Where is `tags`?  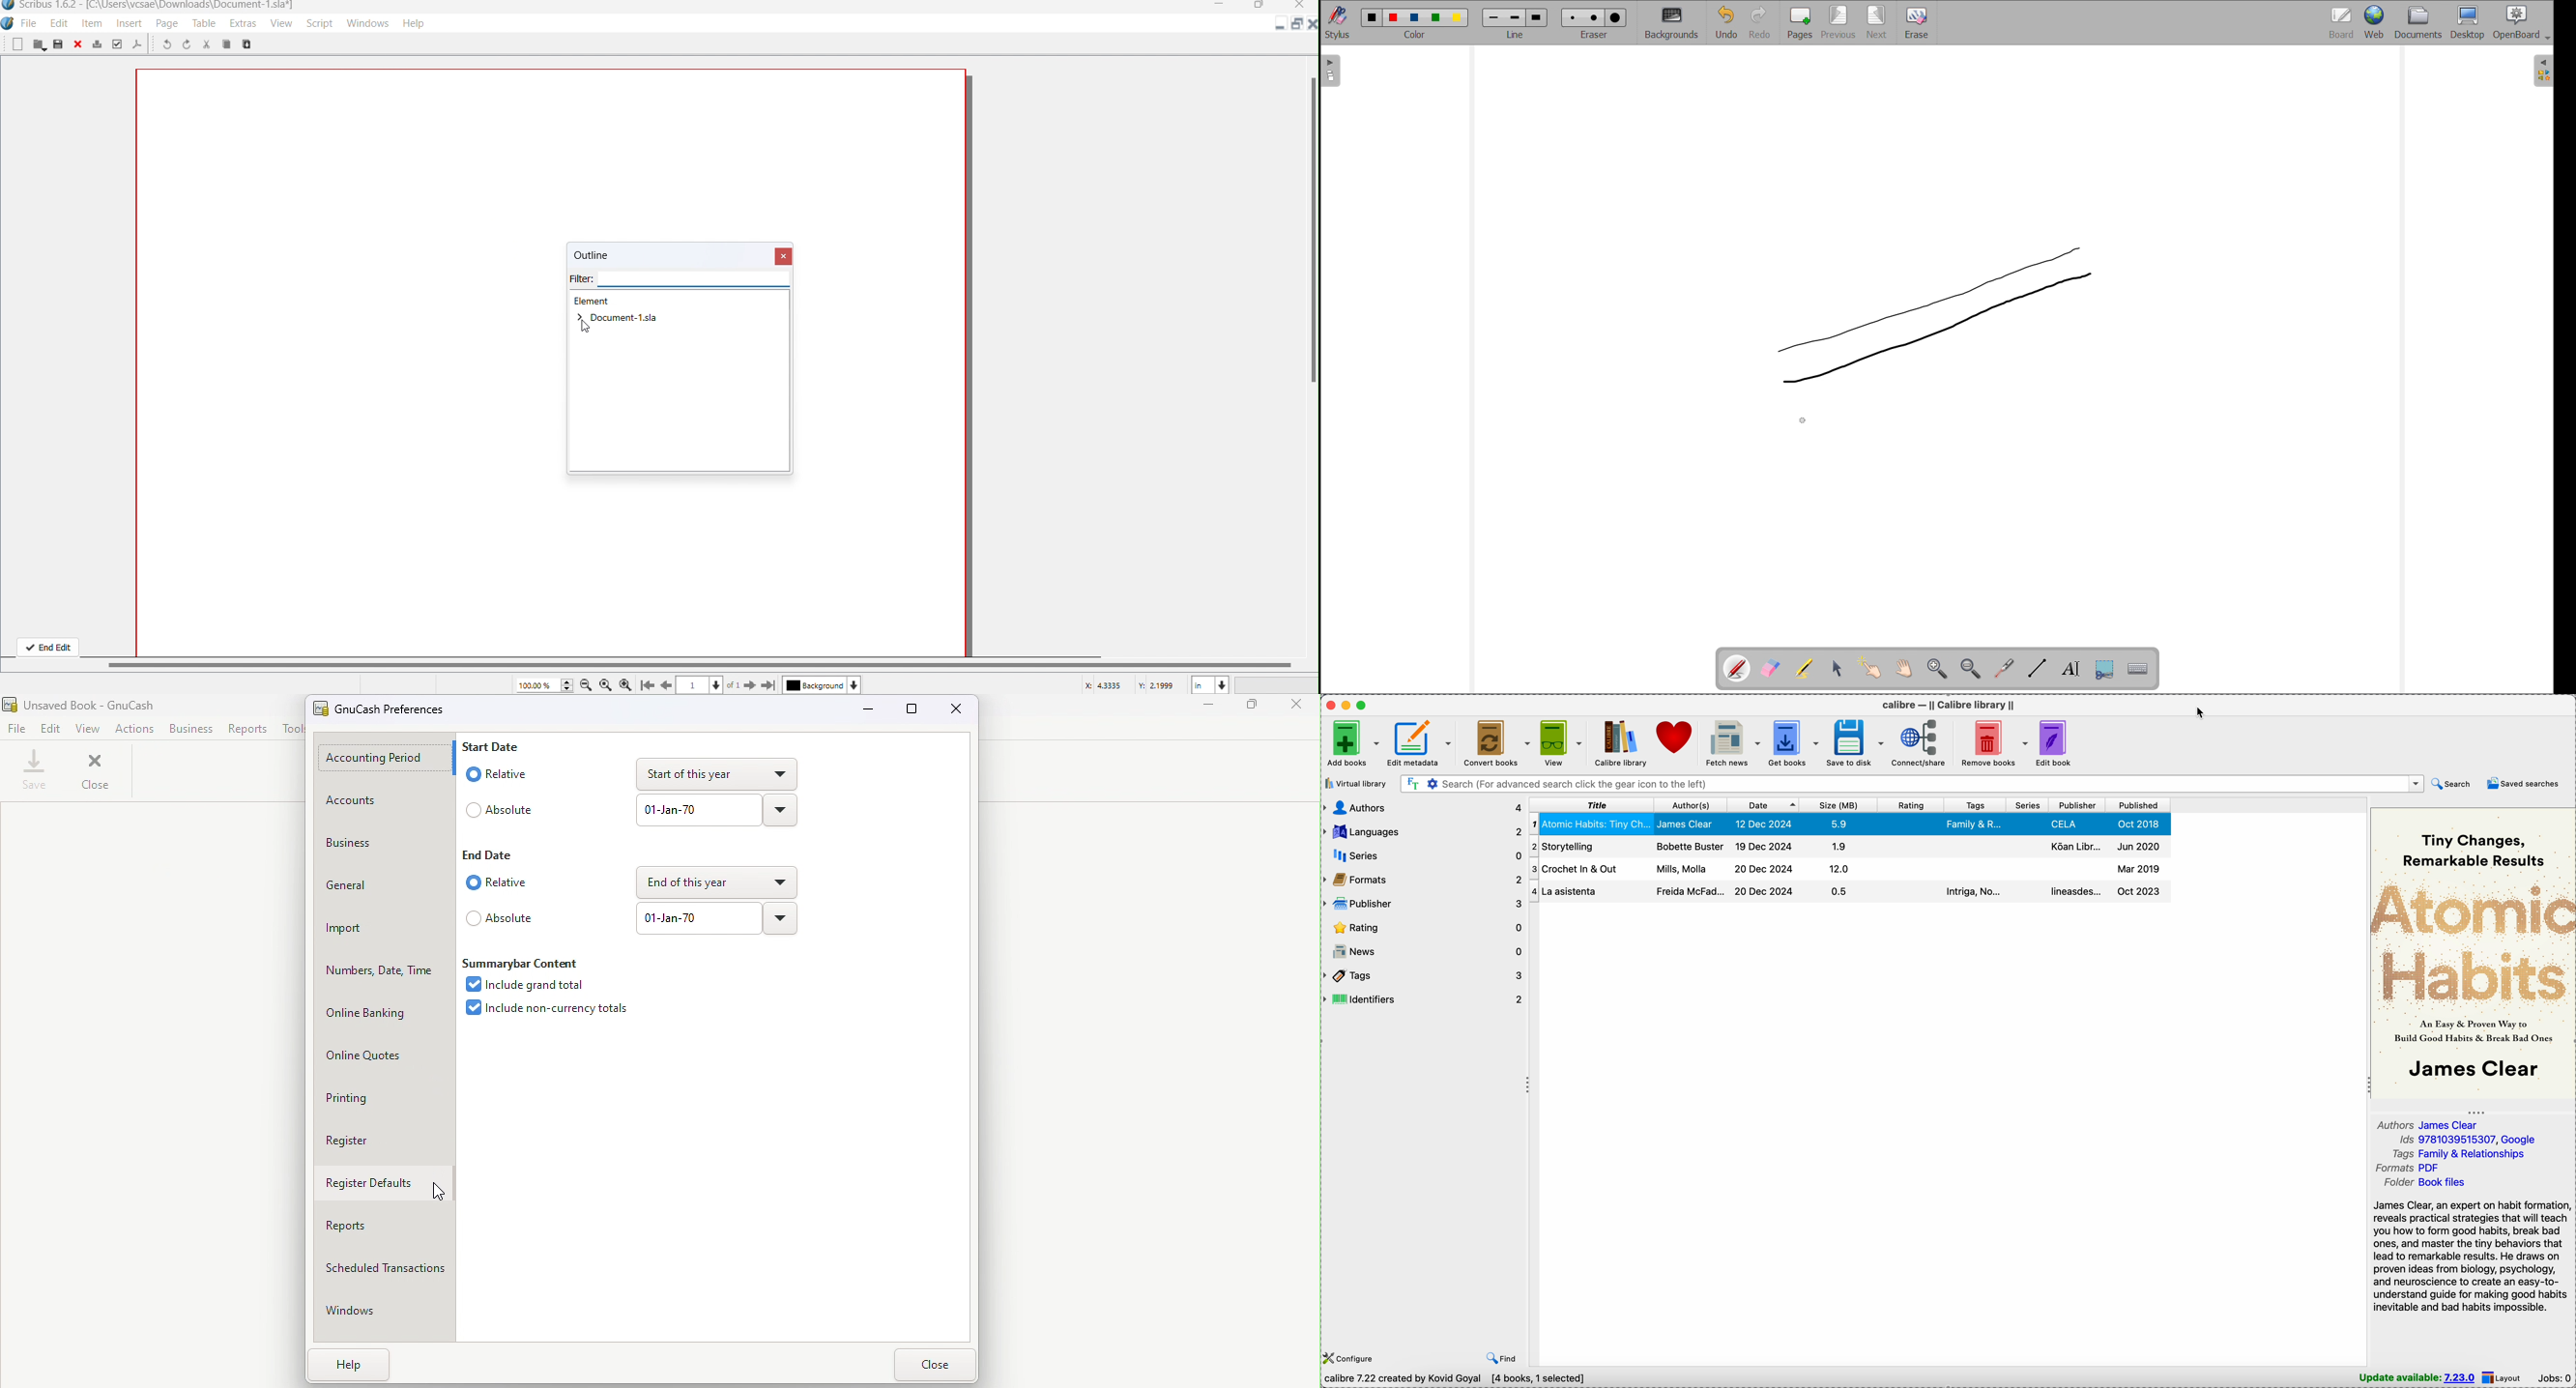 tags is located at coordinates (1975, 805).